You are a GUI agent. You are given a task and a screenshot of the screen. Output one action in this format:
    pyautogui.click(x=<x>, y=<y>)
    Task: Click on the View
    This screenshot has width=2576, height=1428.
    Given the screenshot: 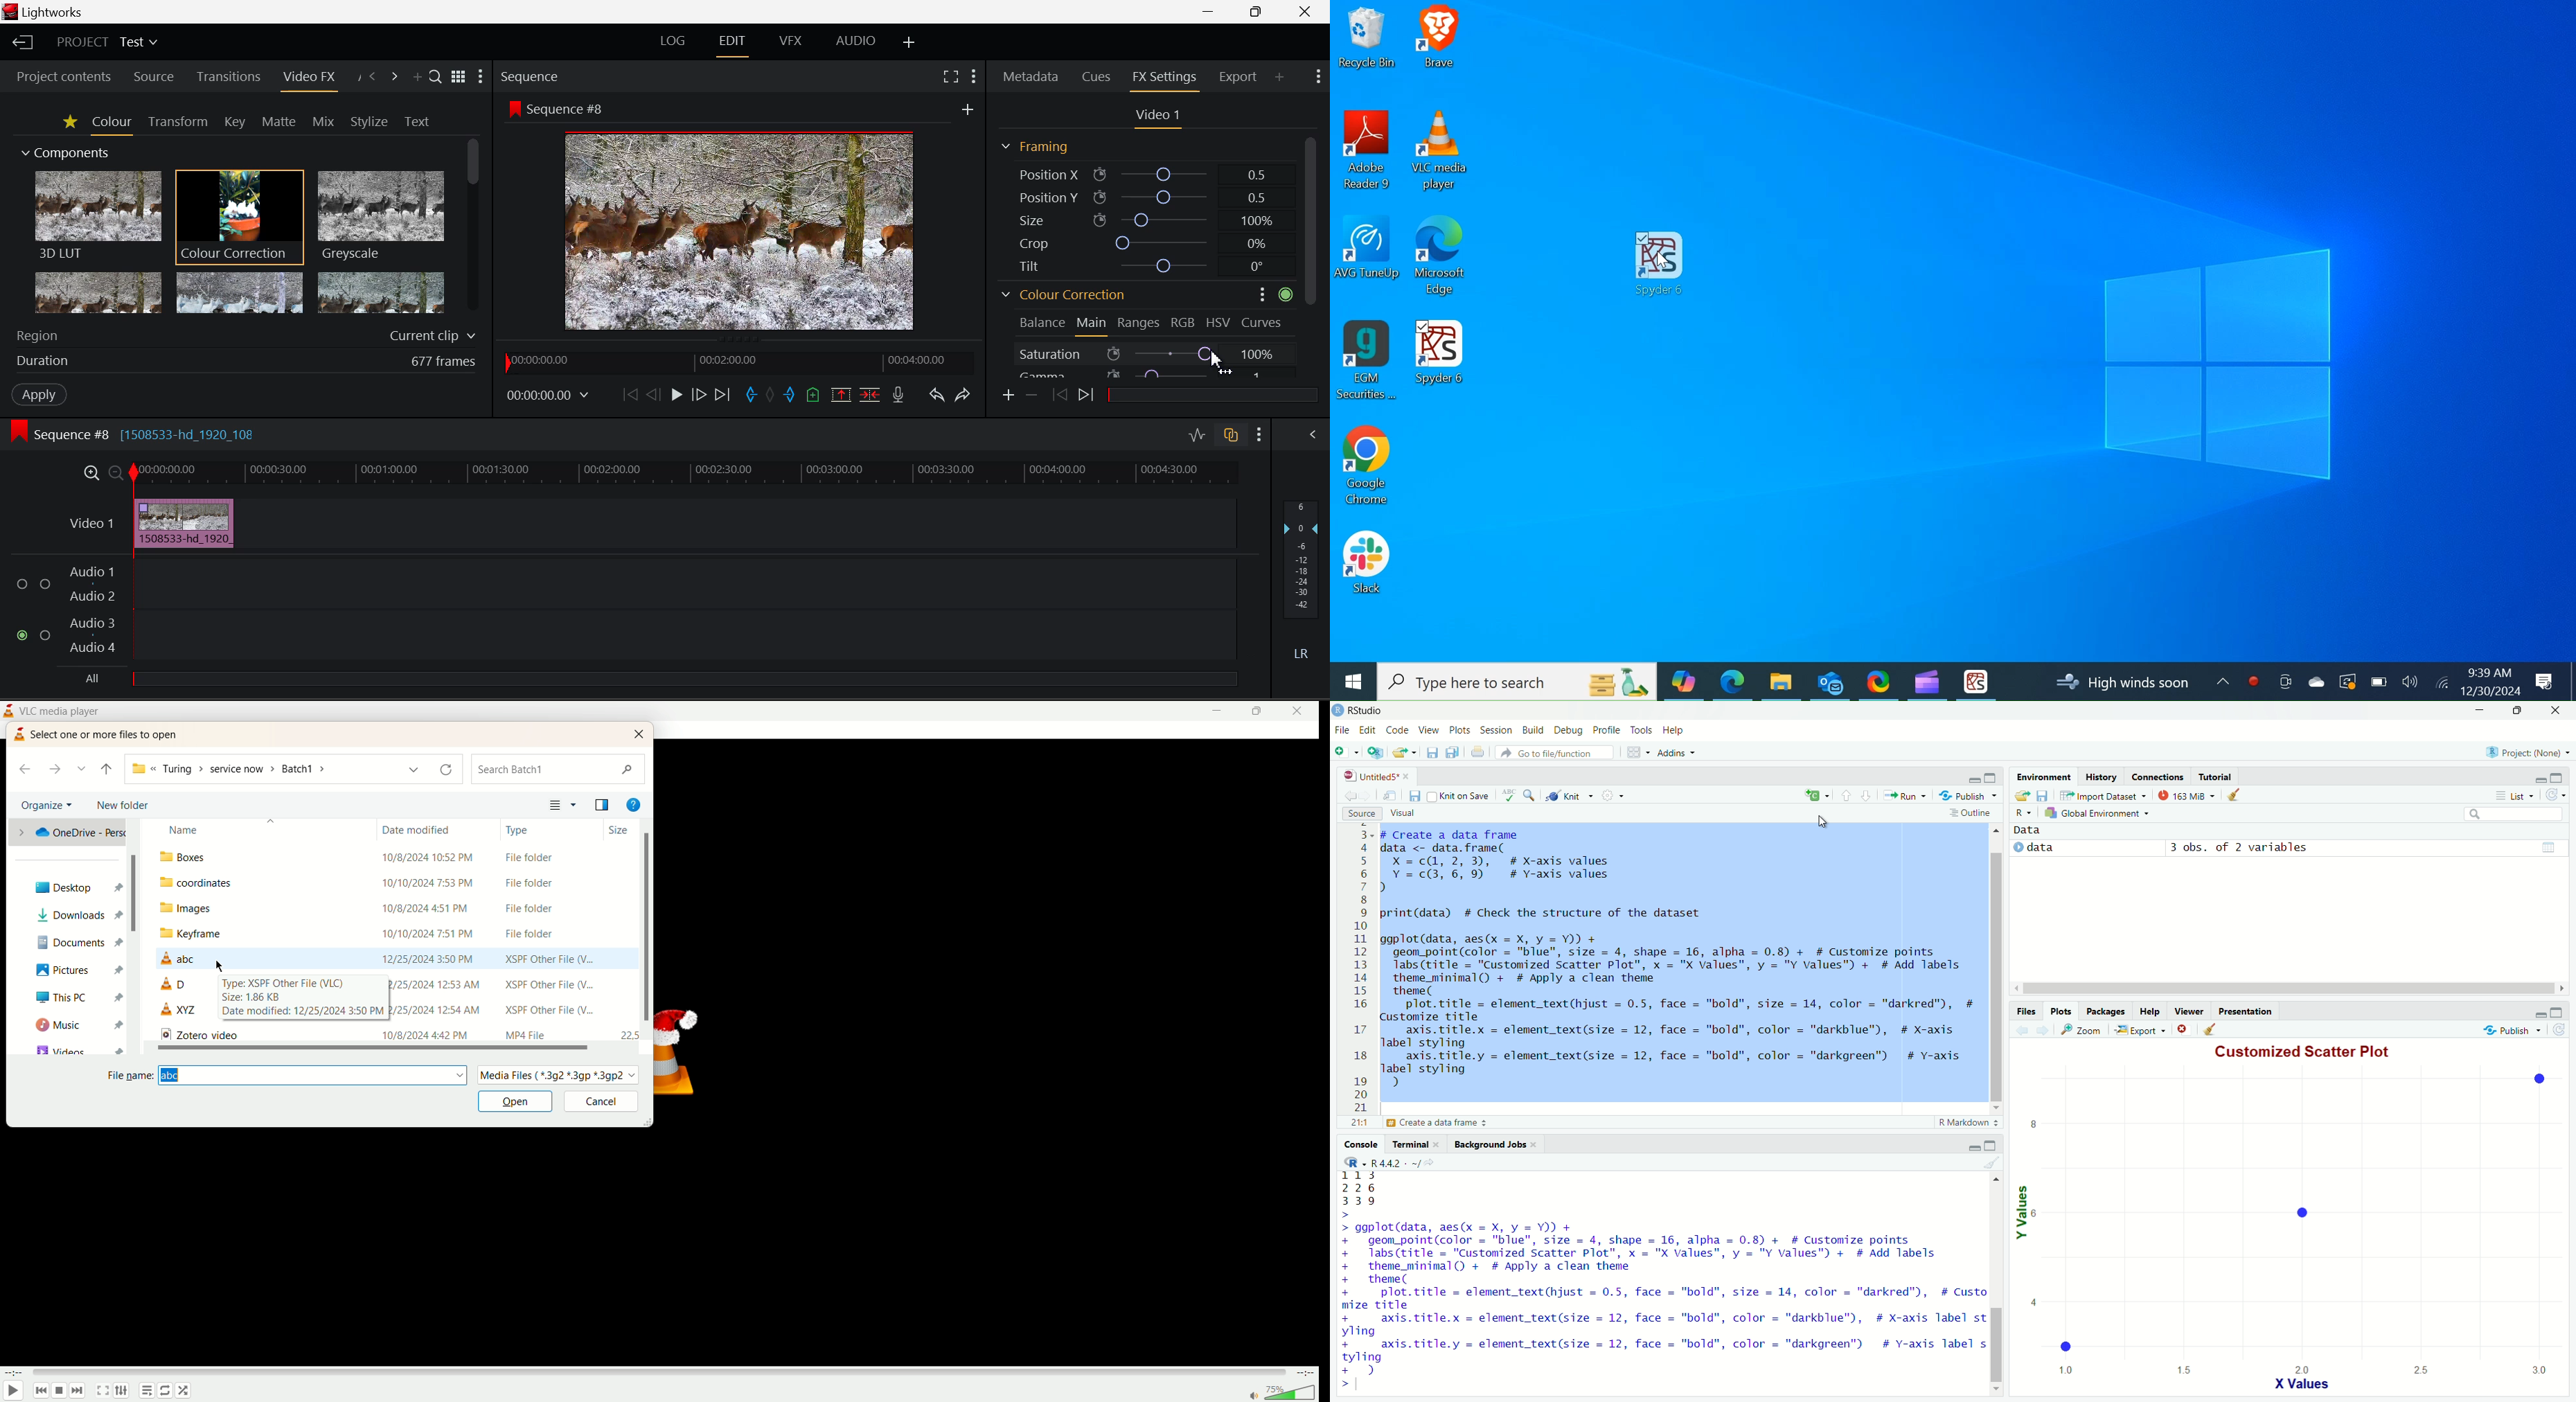 What is the action you would take?
    pyautogui.click(x=1429, y=730)
    